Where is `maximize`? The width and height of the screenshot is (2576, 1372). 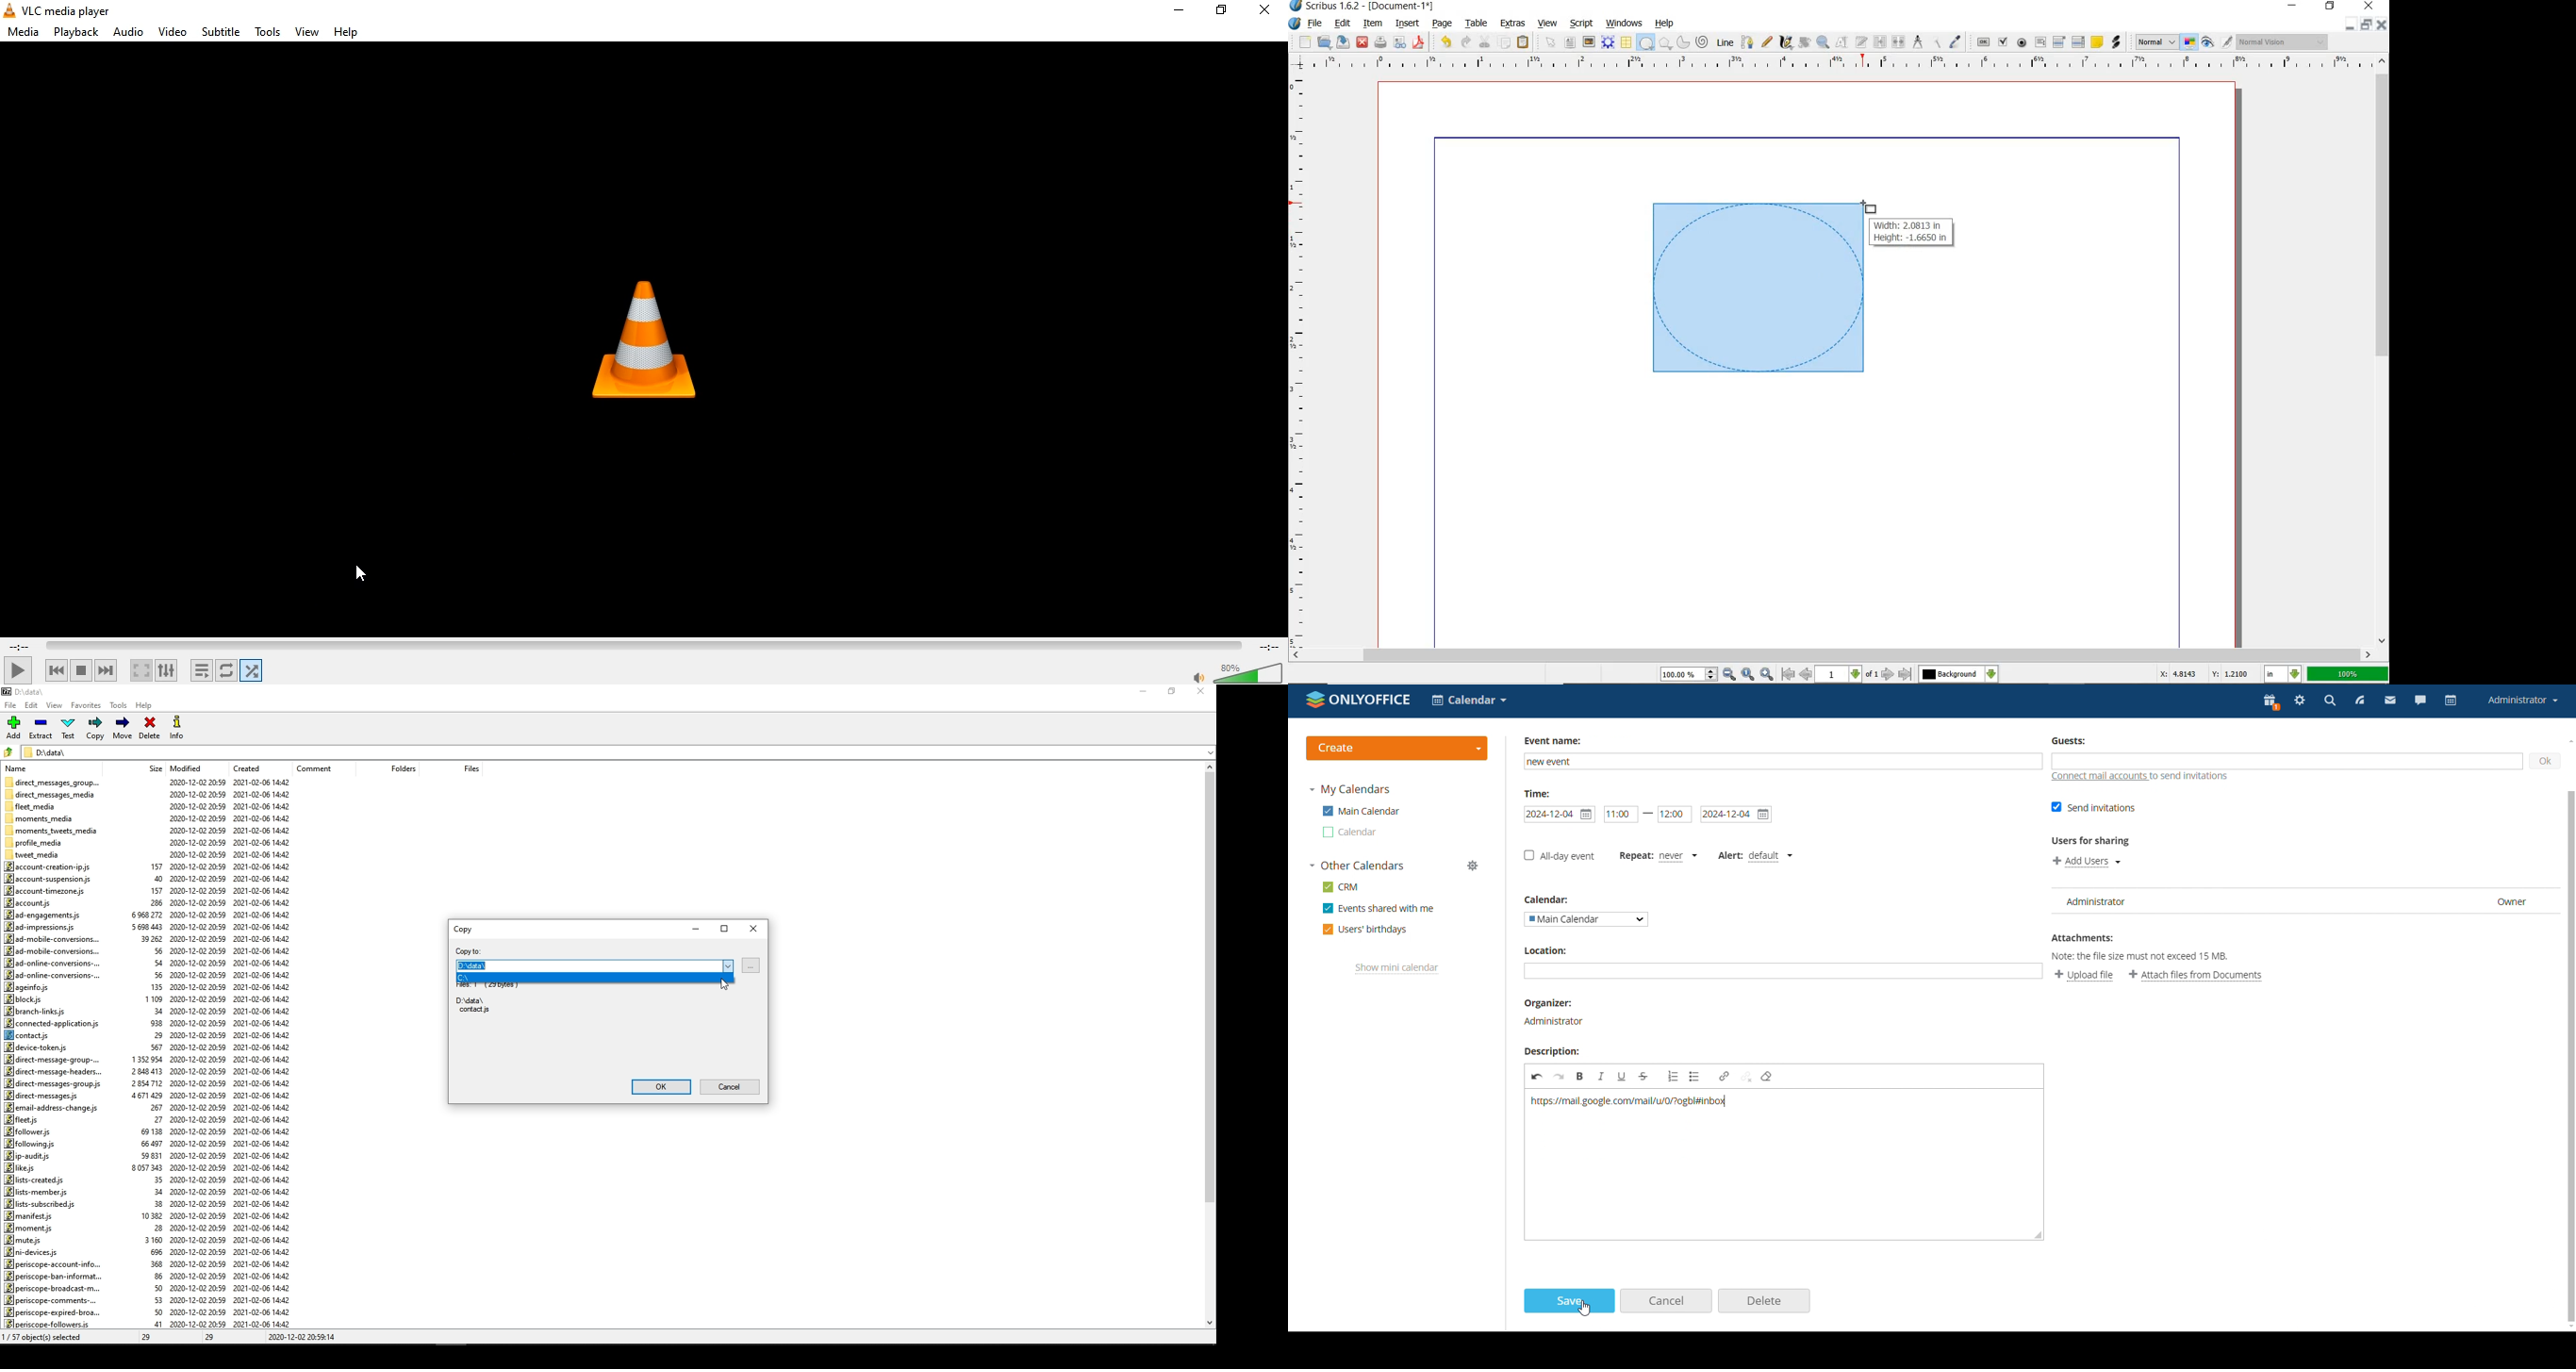
maximize is located at coordinates (724, 927).